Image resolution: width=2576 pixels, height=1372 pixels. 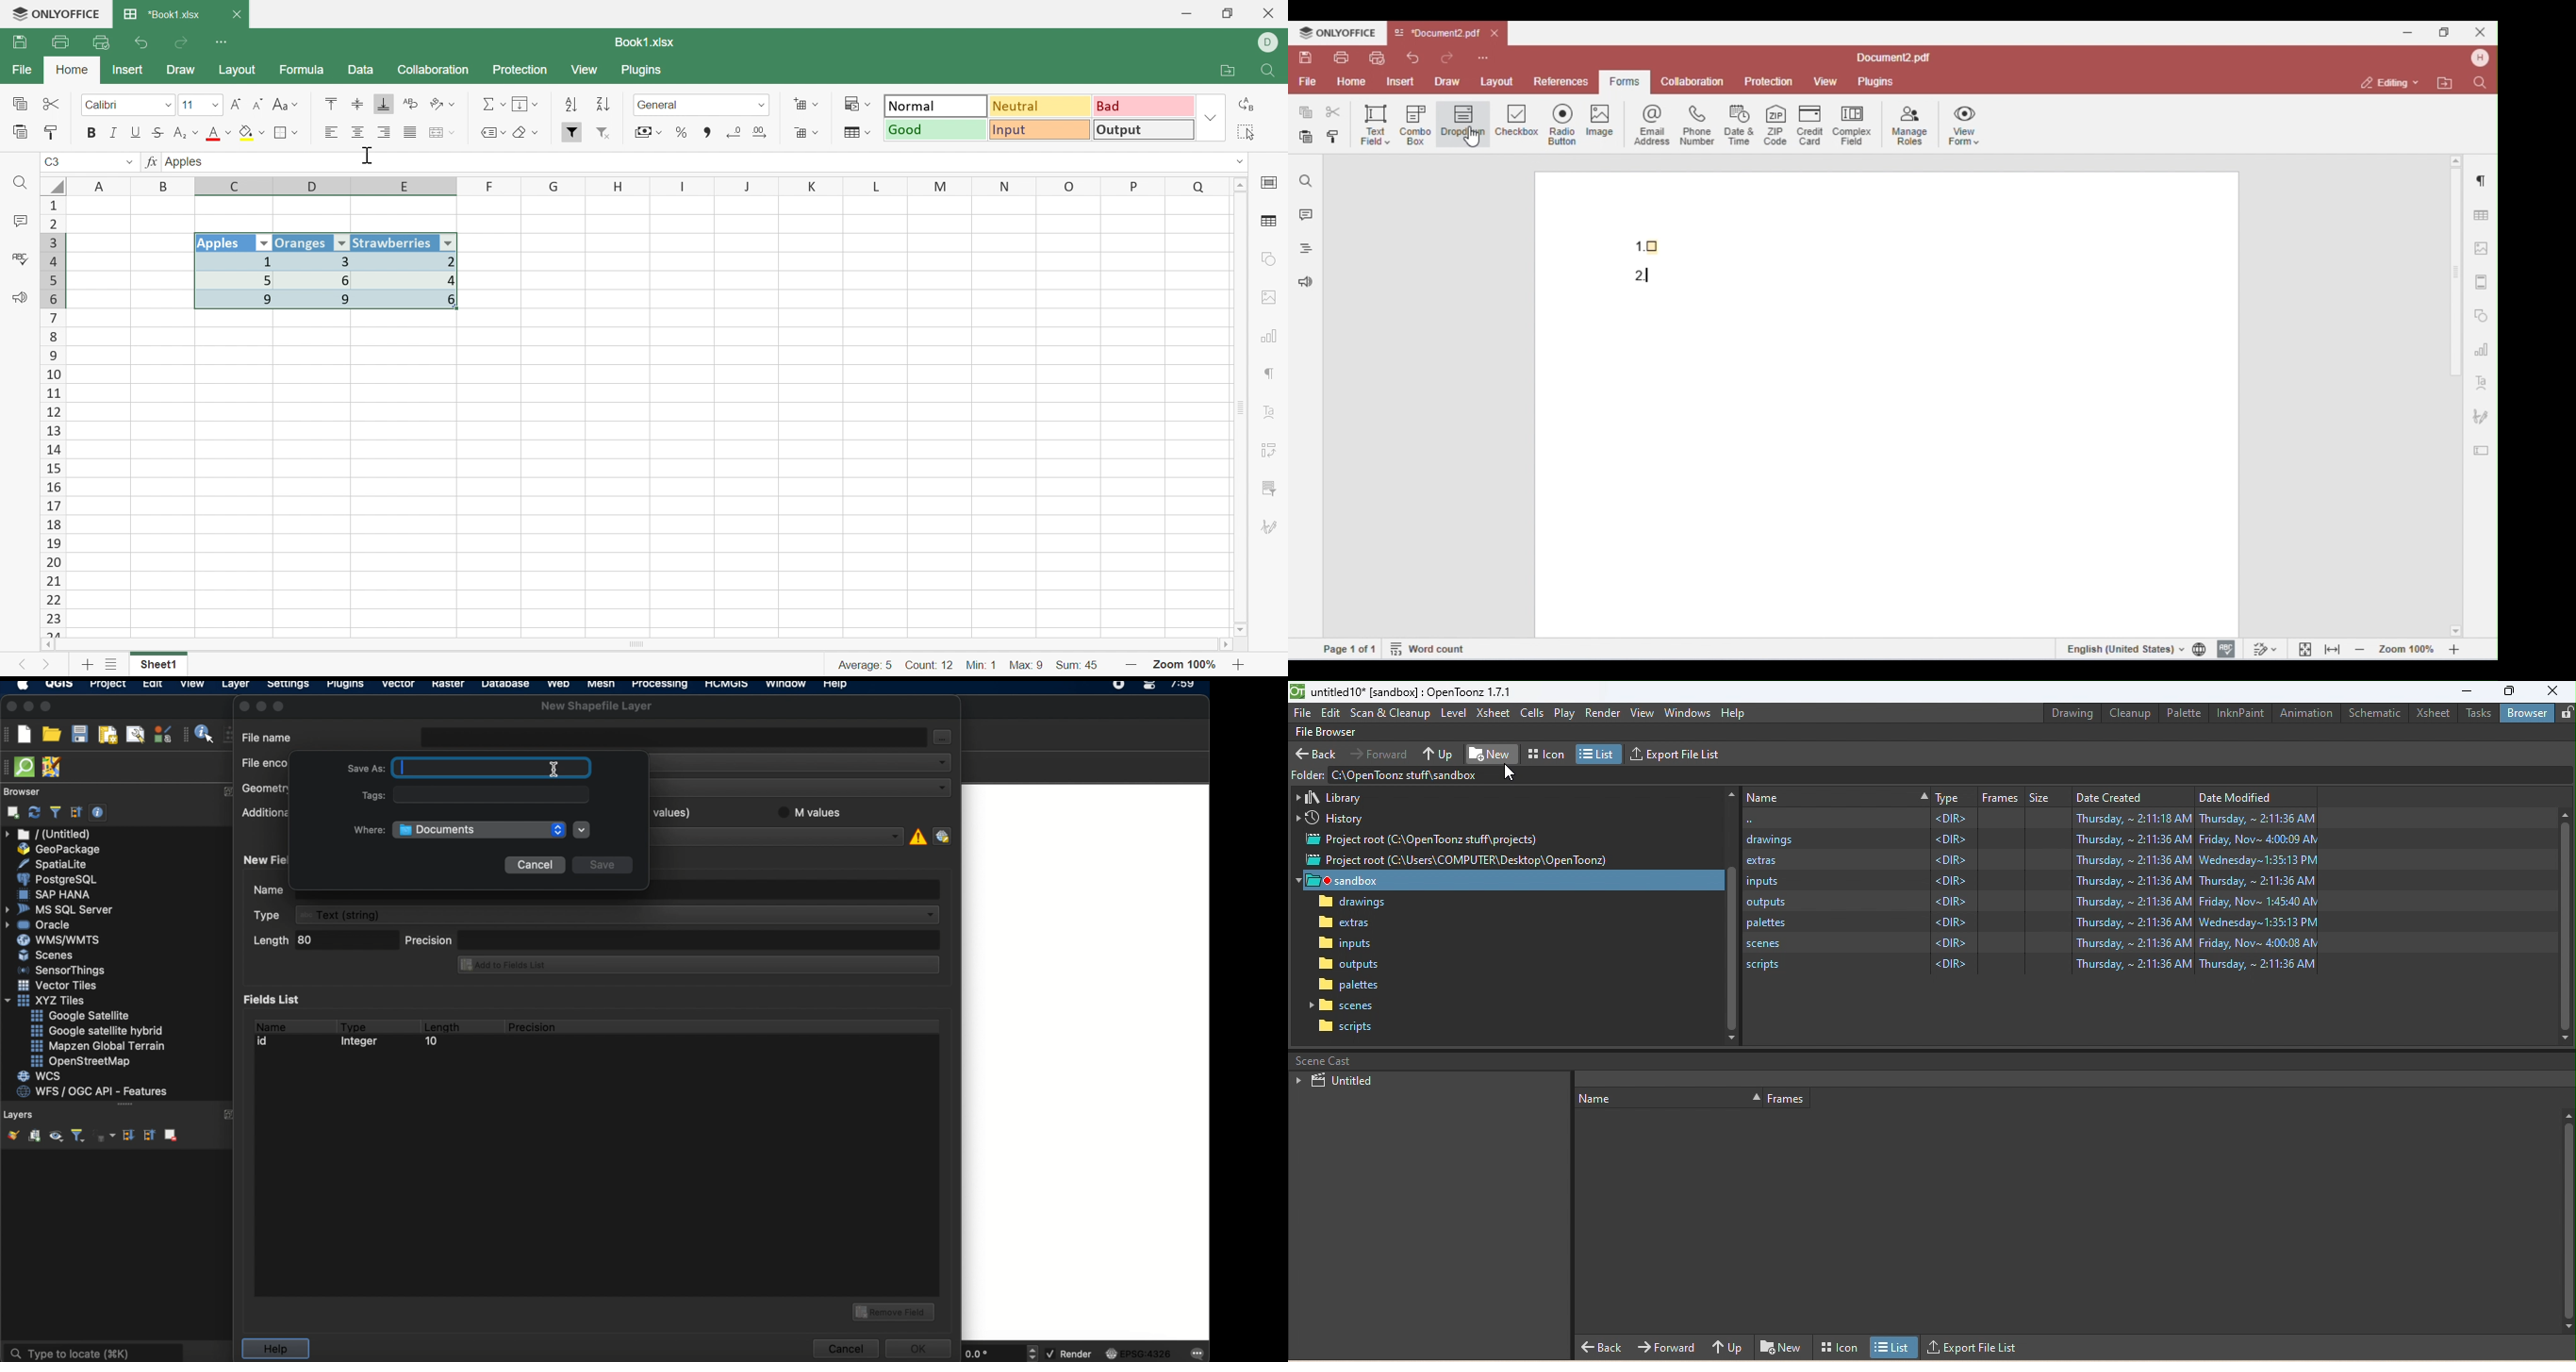 What do you see at coordinates (47, 955) in the screenshot?
I see `scenes` at bounding box center [47, 955].